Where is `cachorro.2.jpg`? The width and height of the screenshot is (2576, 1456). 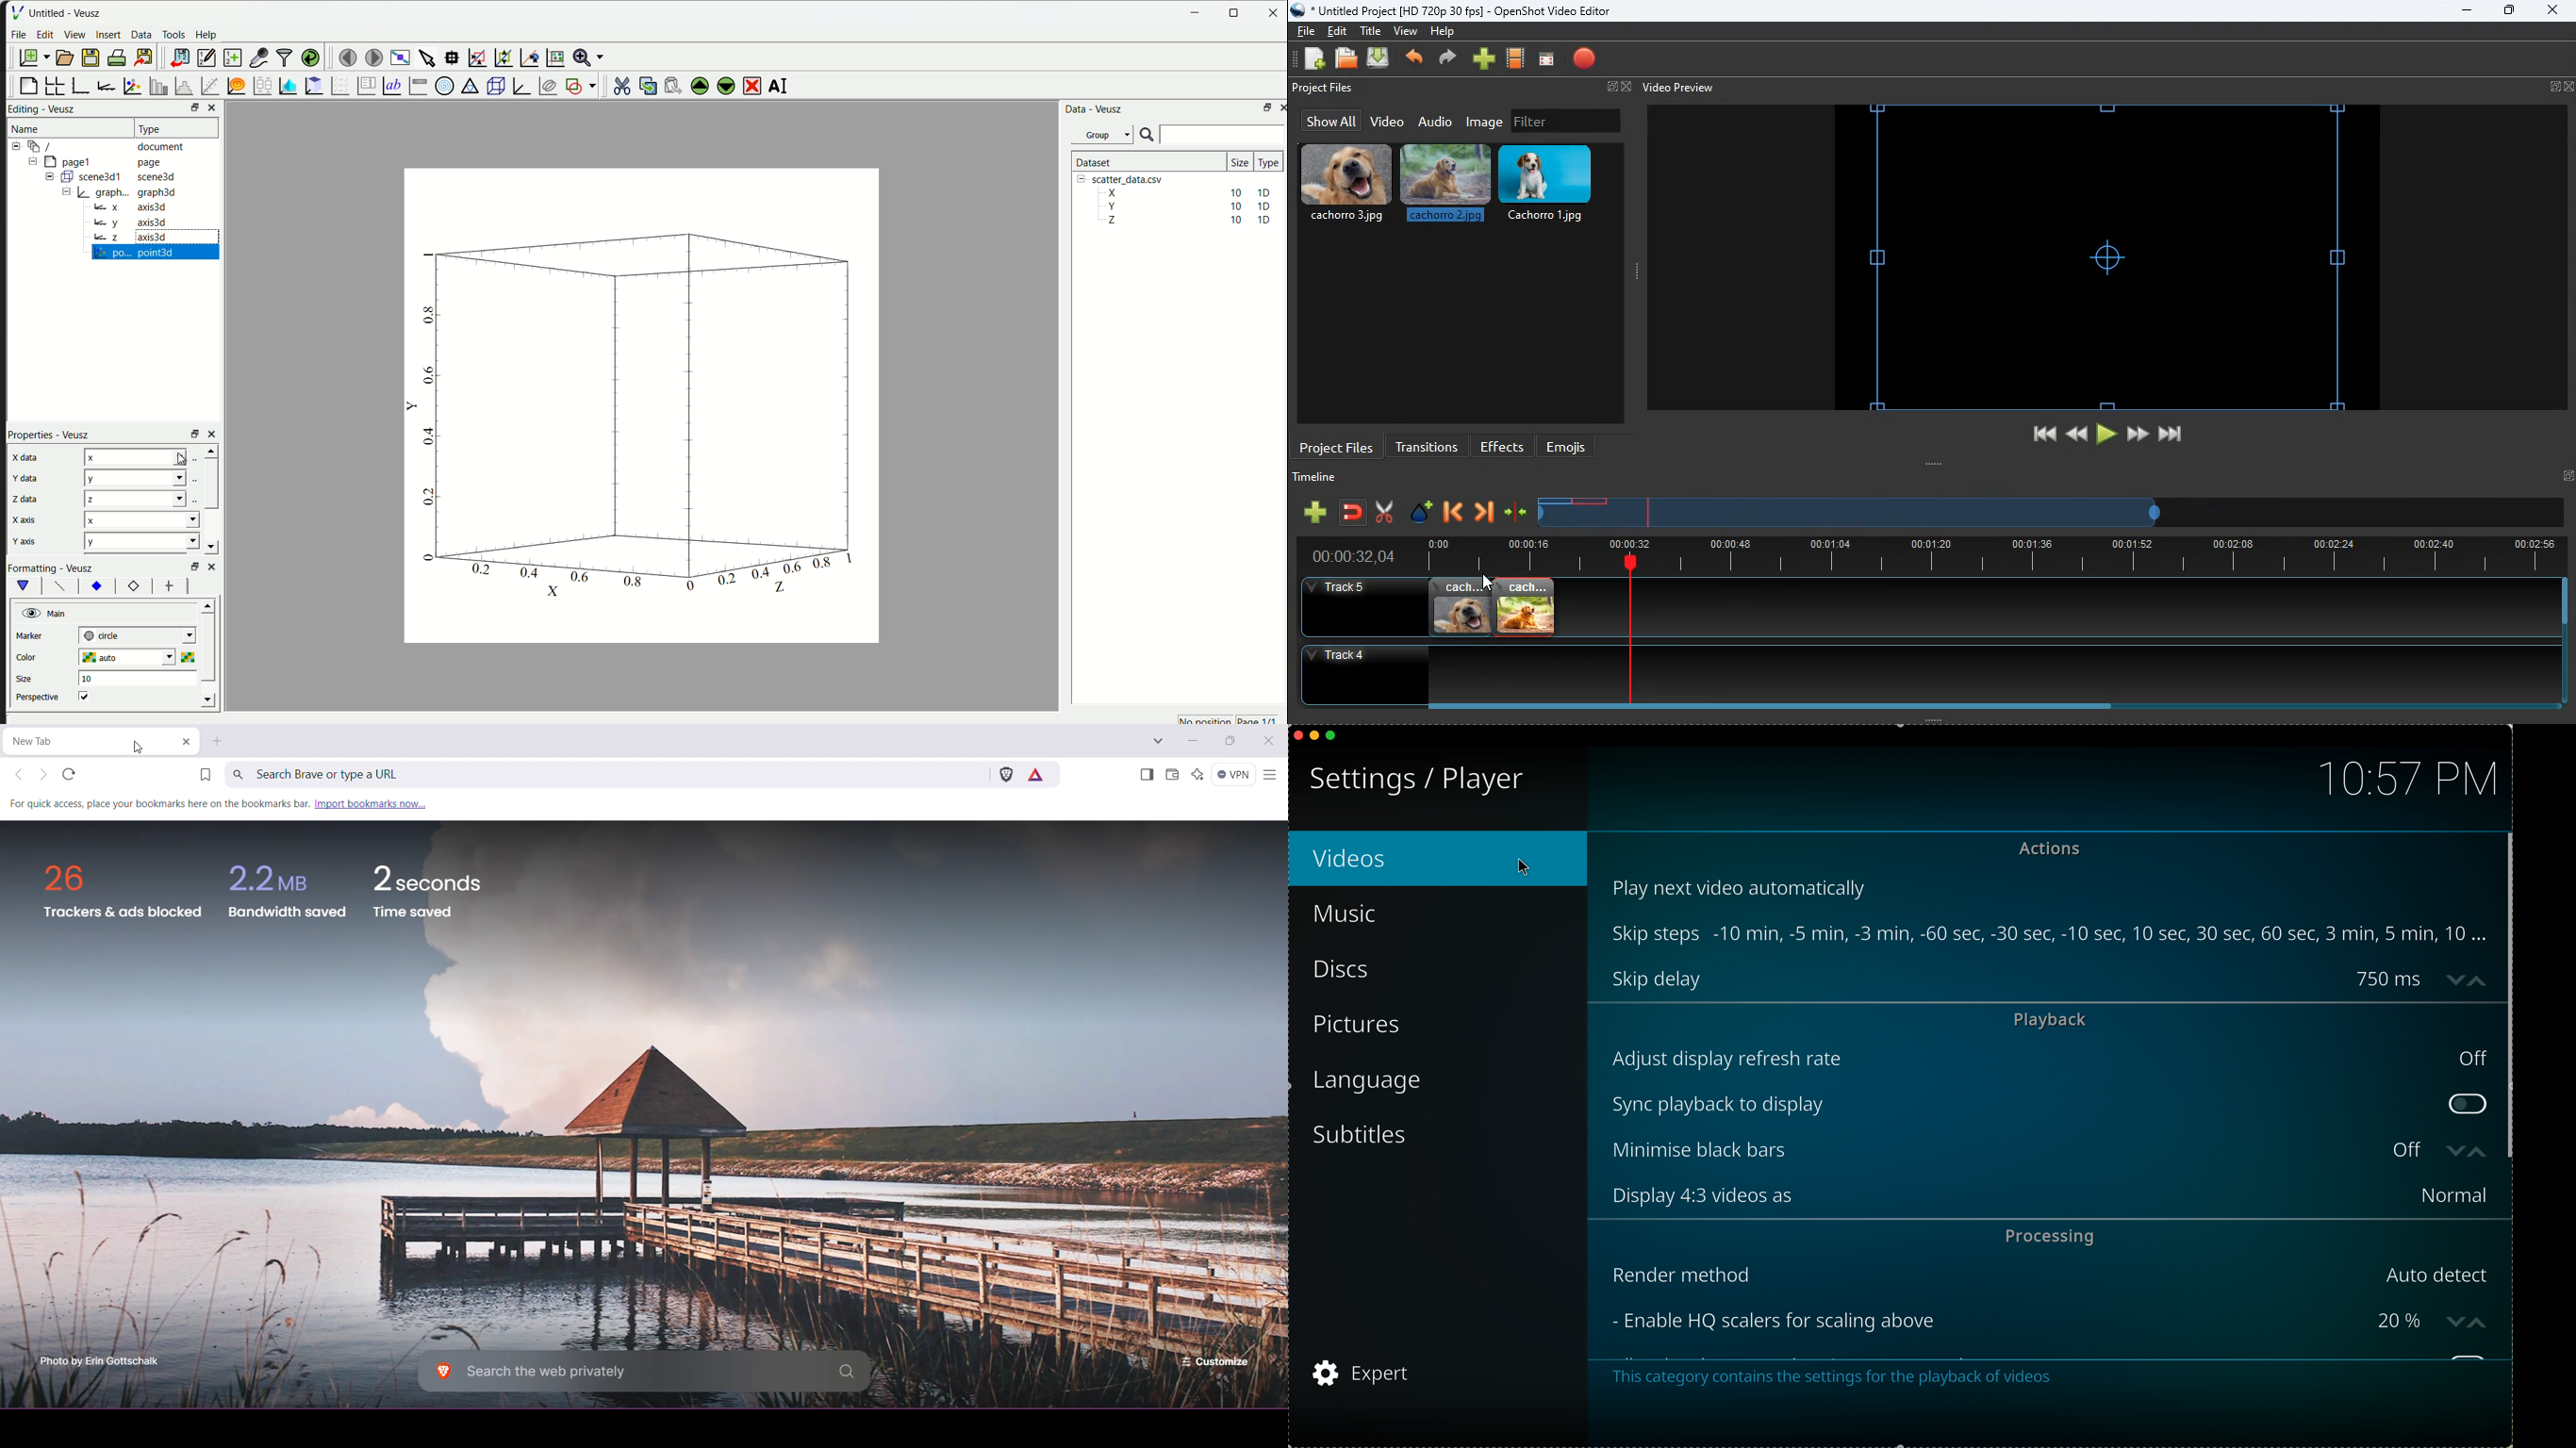
cachorro.2.jpg is located at coordinates (1447, 188).